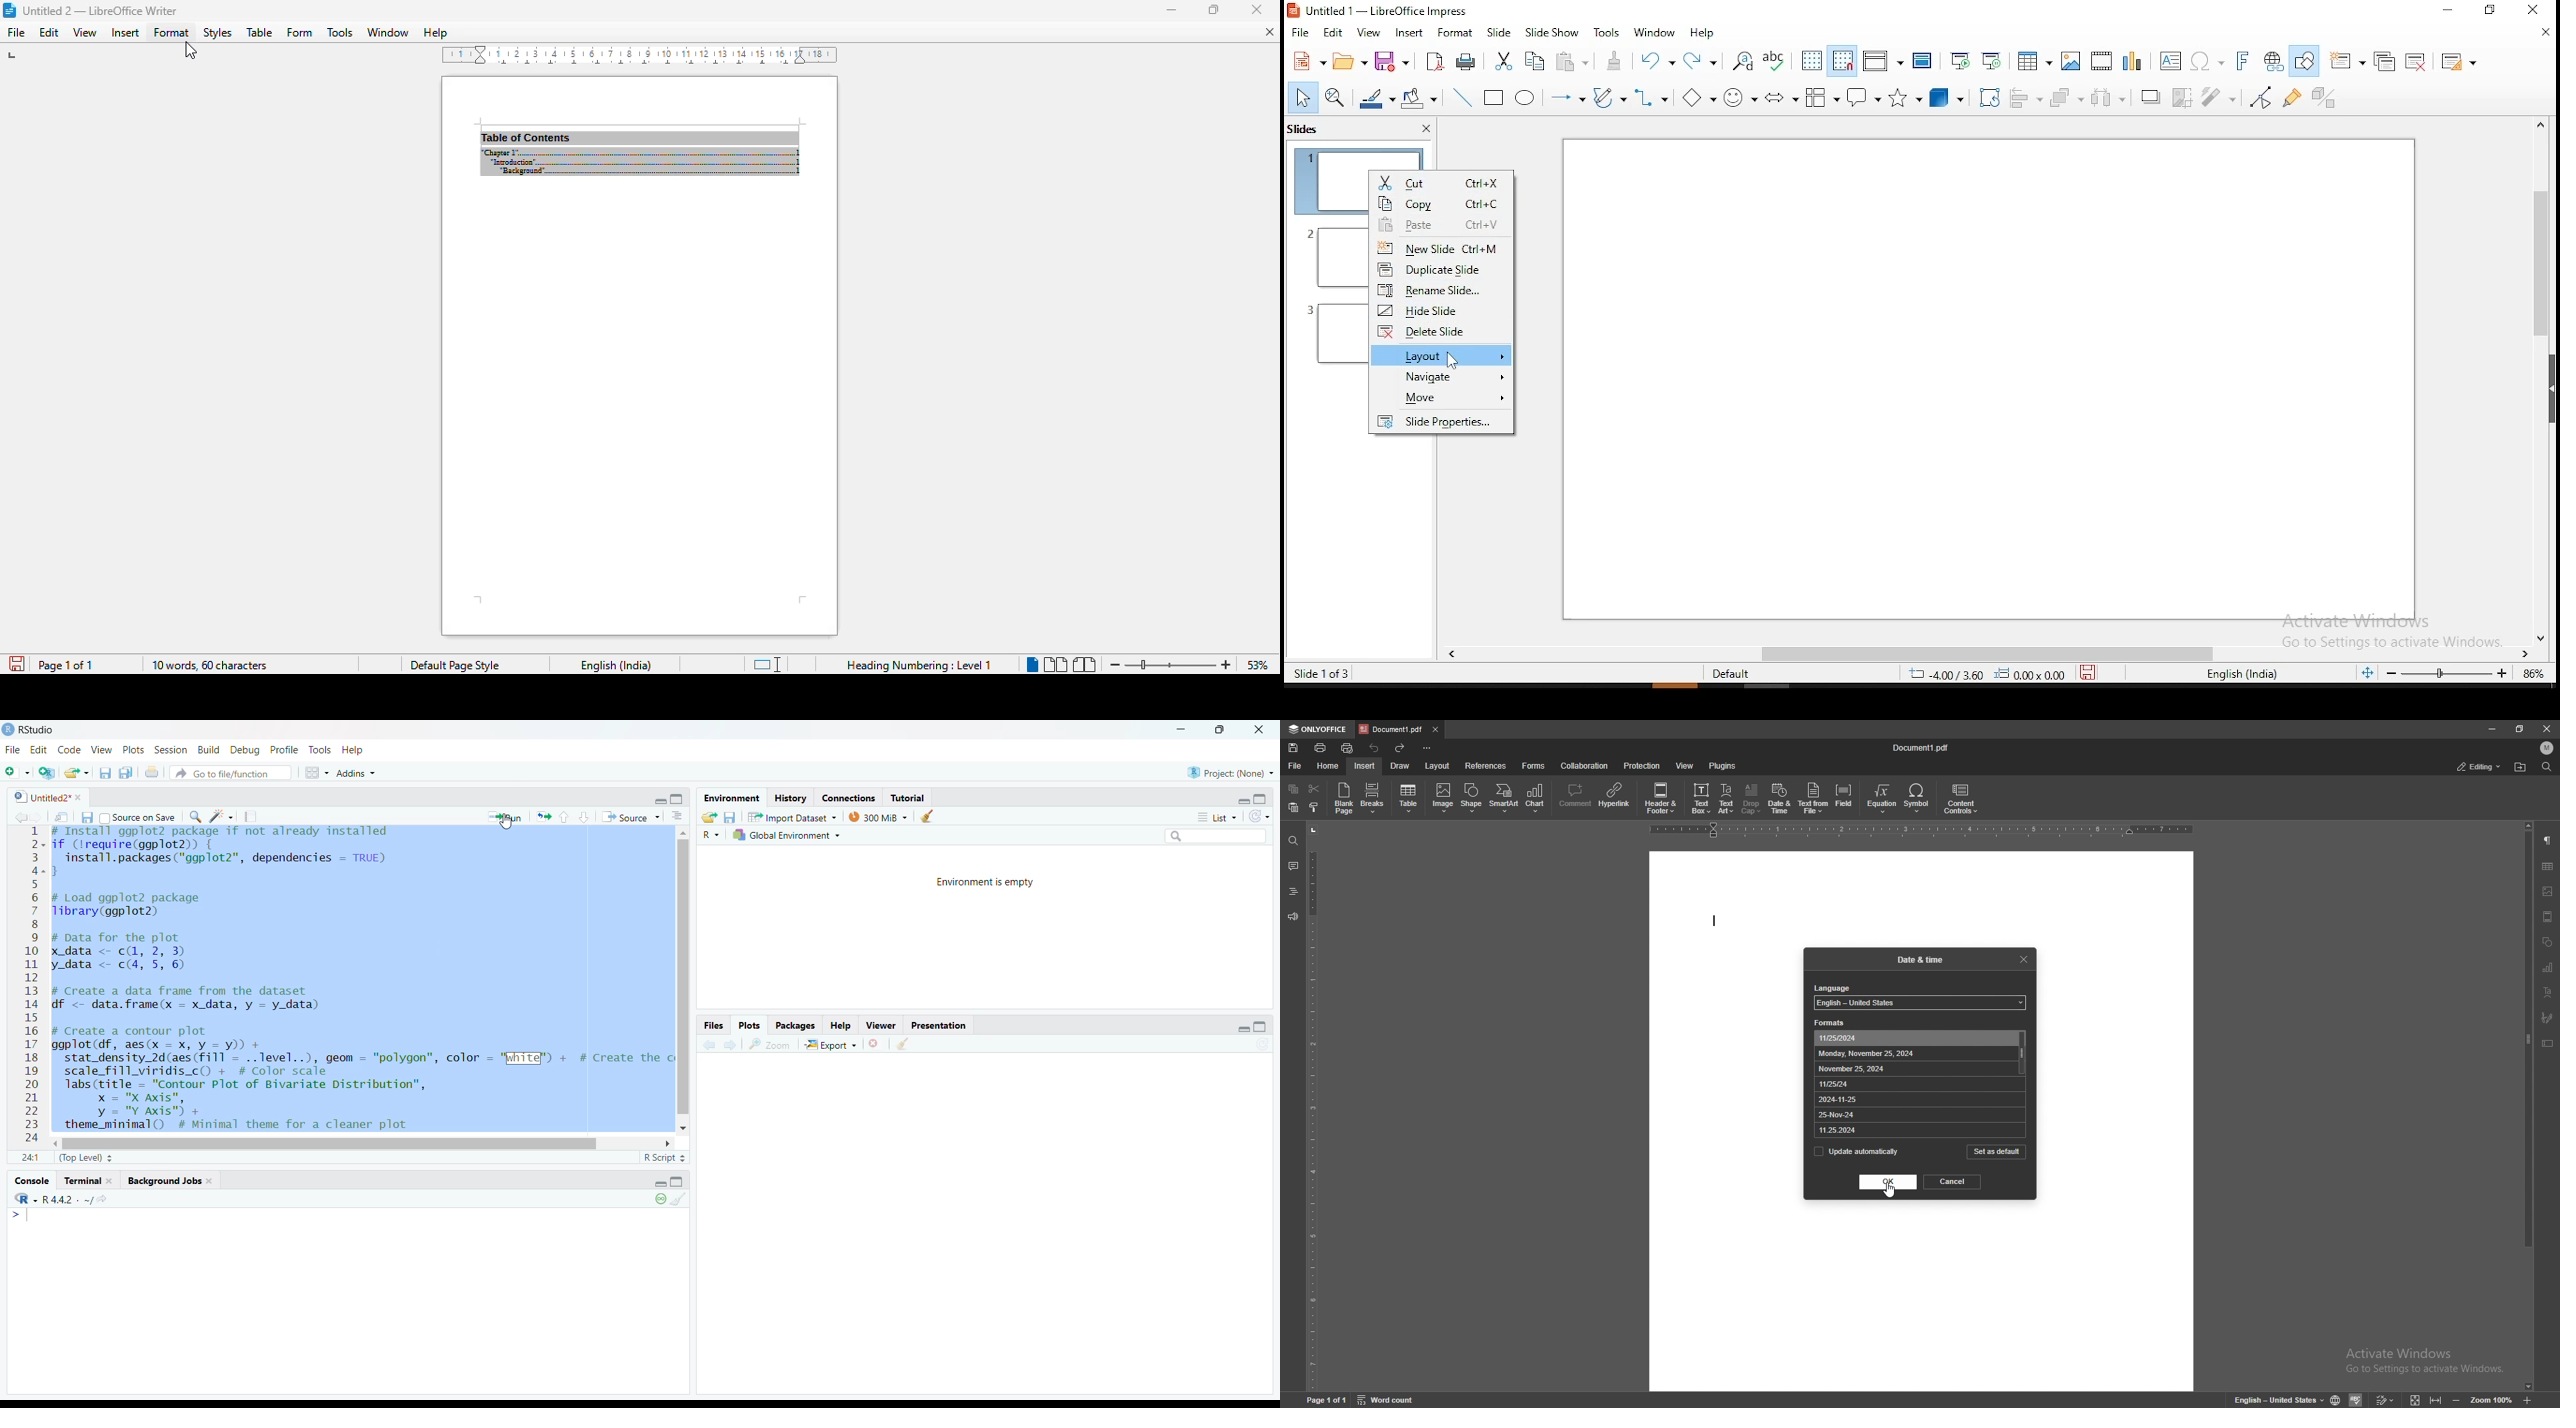 The image size is (2576, 1428). Describe the element at coordinates (920, 666) in the screenshot. I see `heading numbering: level 1` at that location.